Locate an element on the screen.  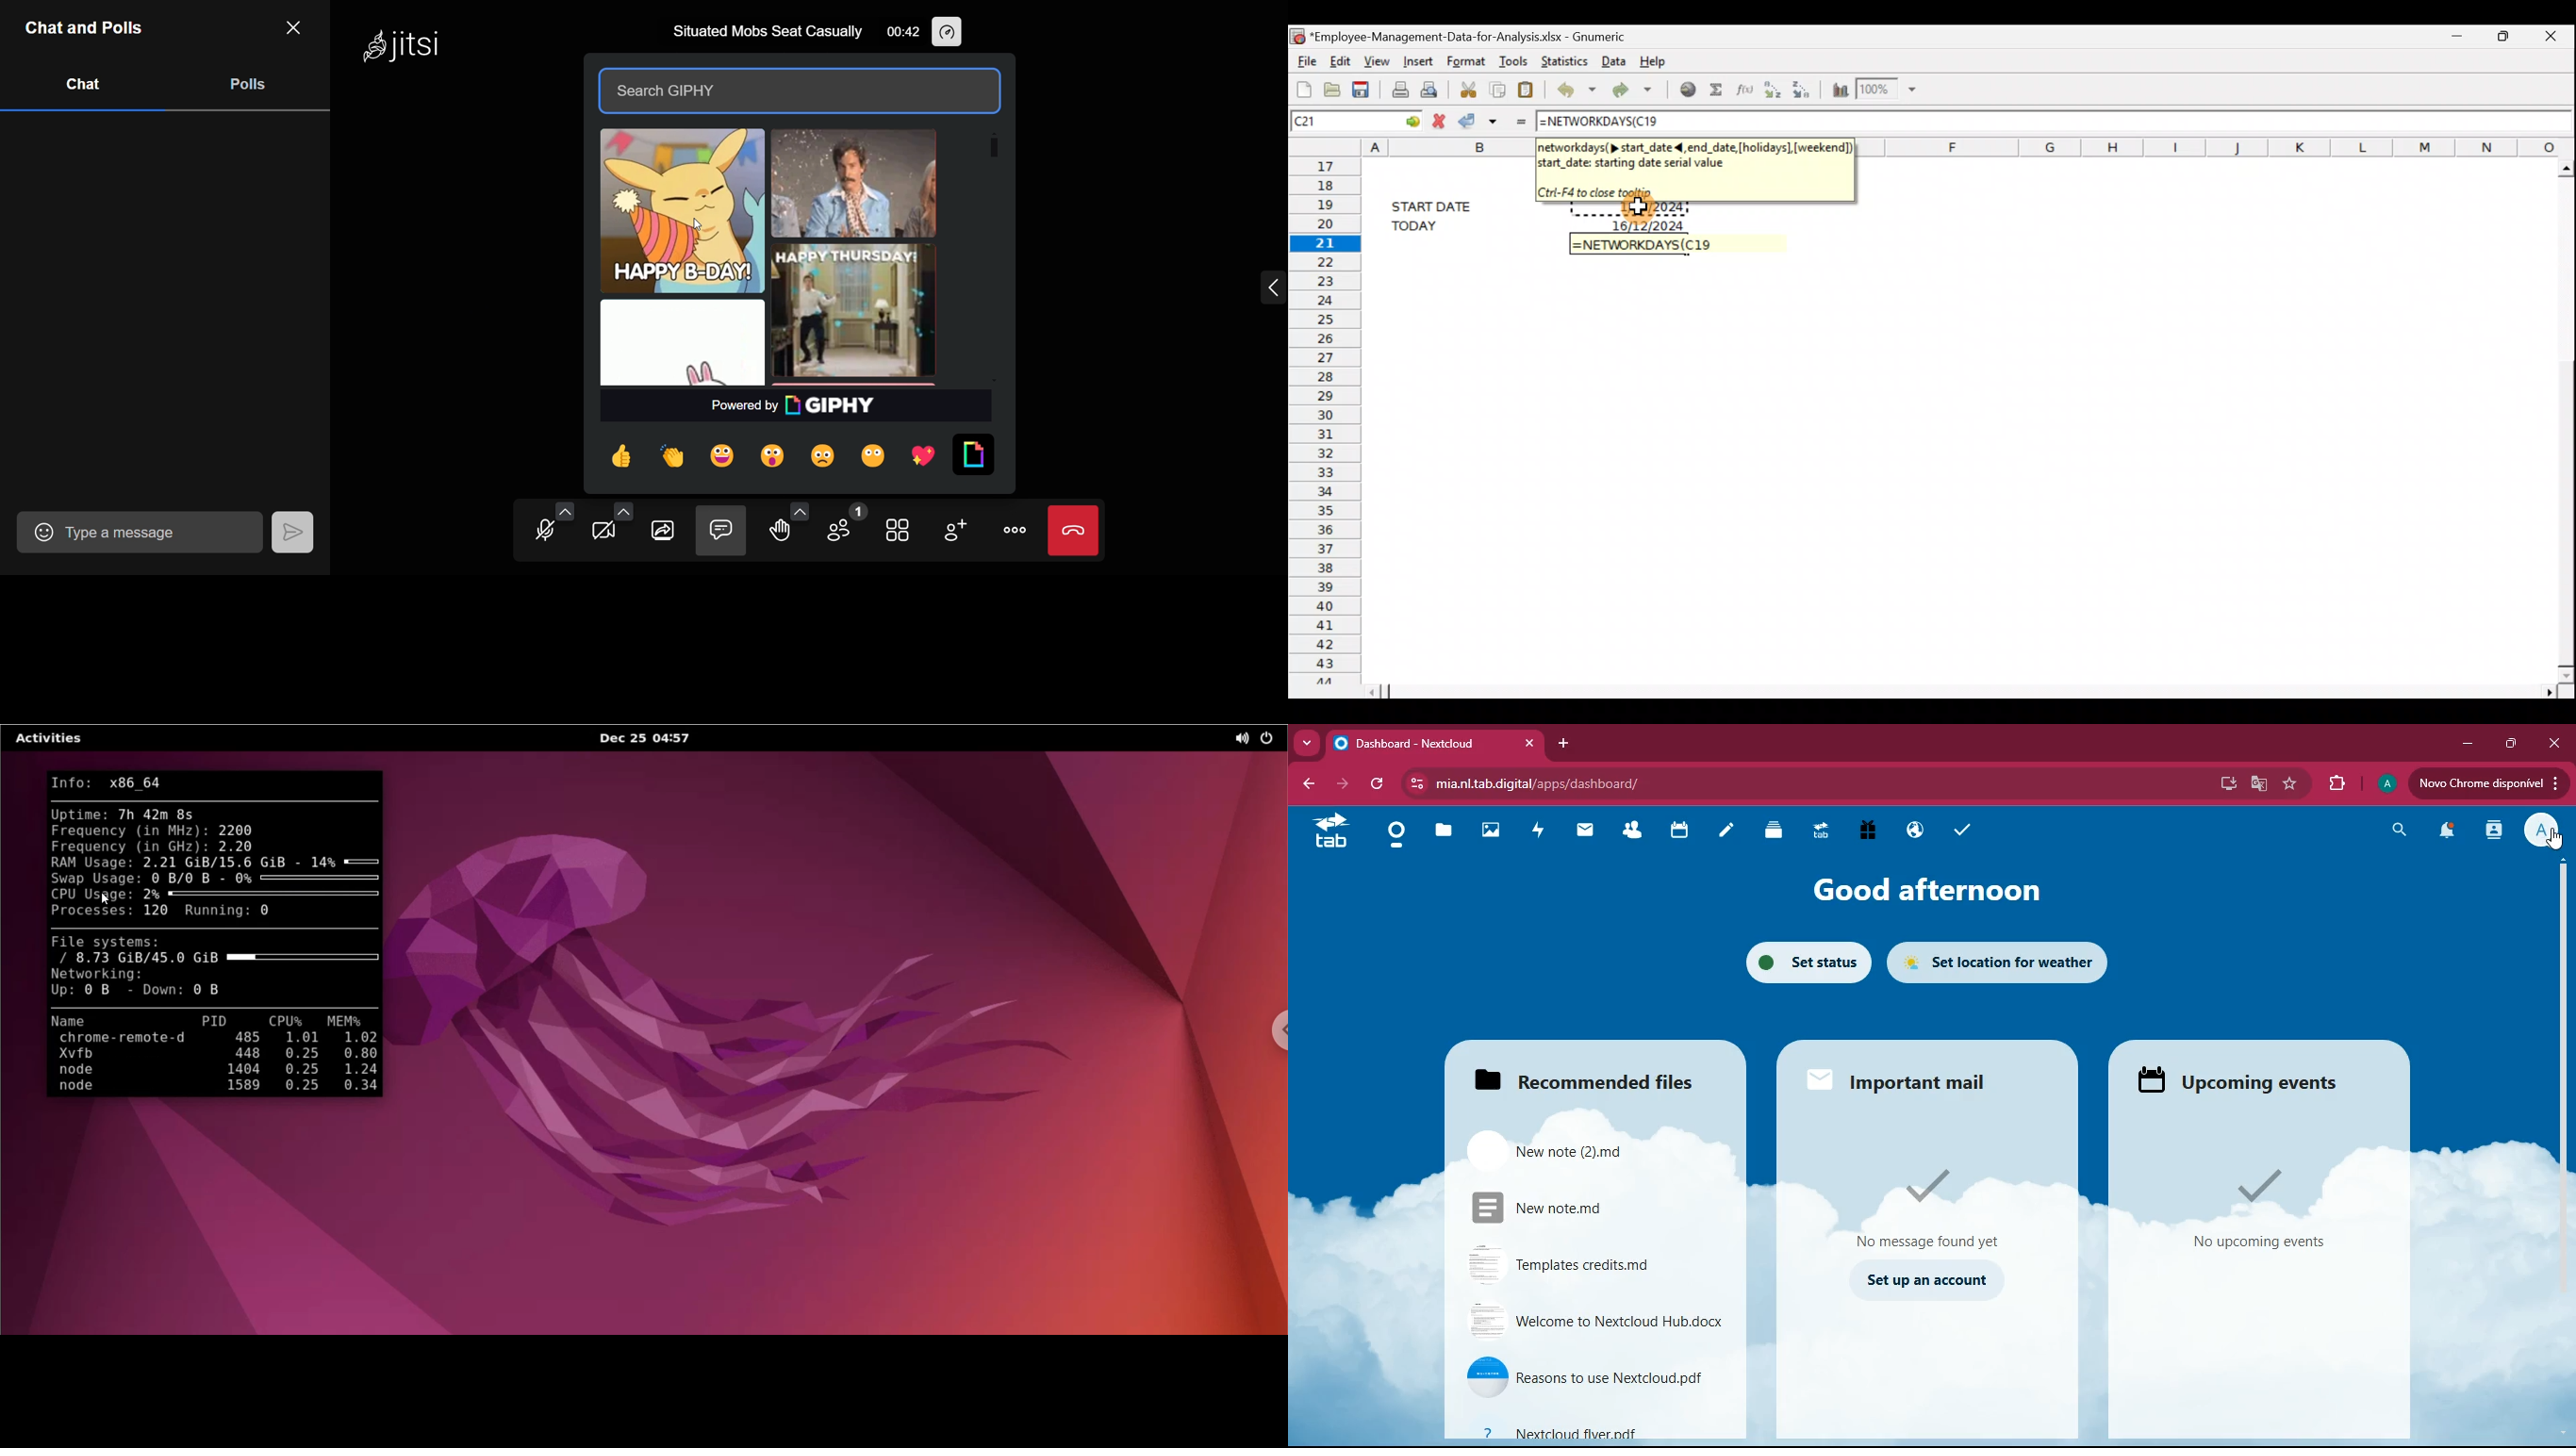
google  is located at coordinates (2254, 784).